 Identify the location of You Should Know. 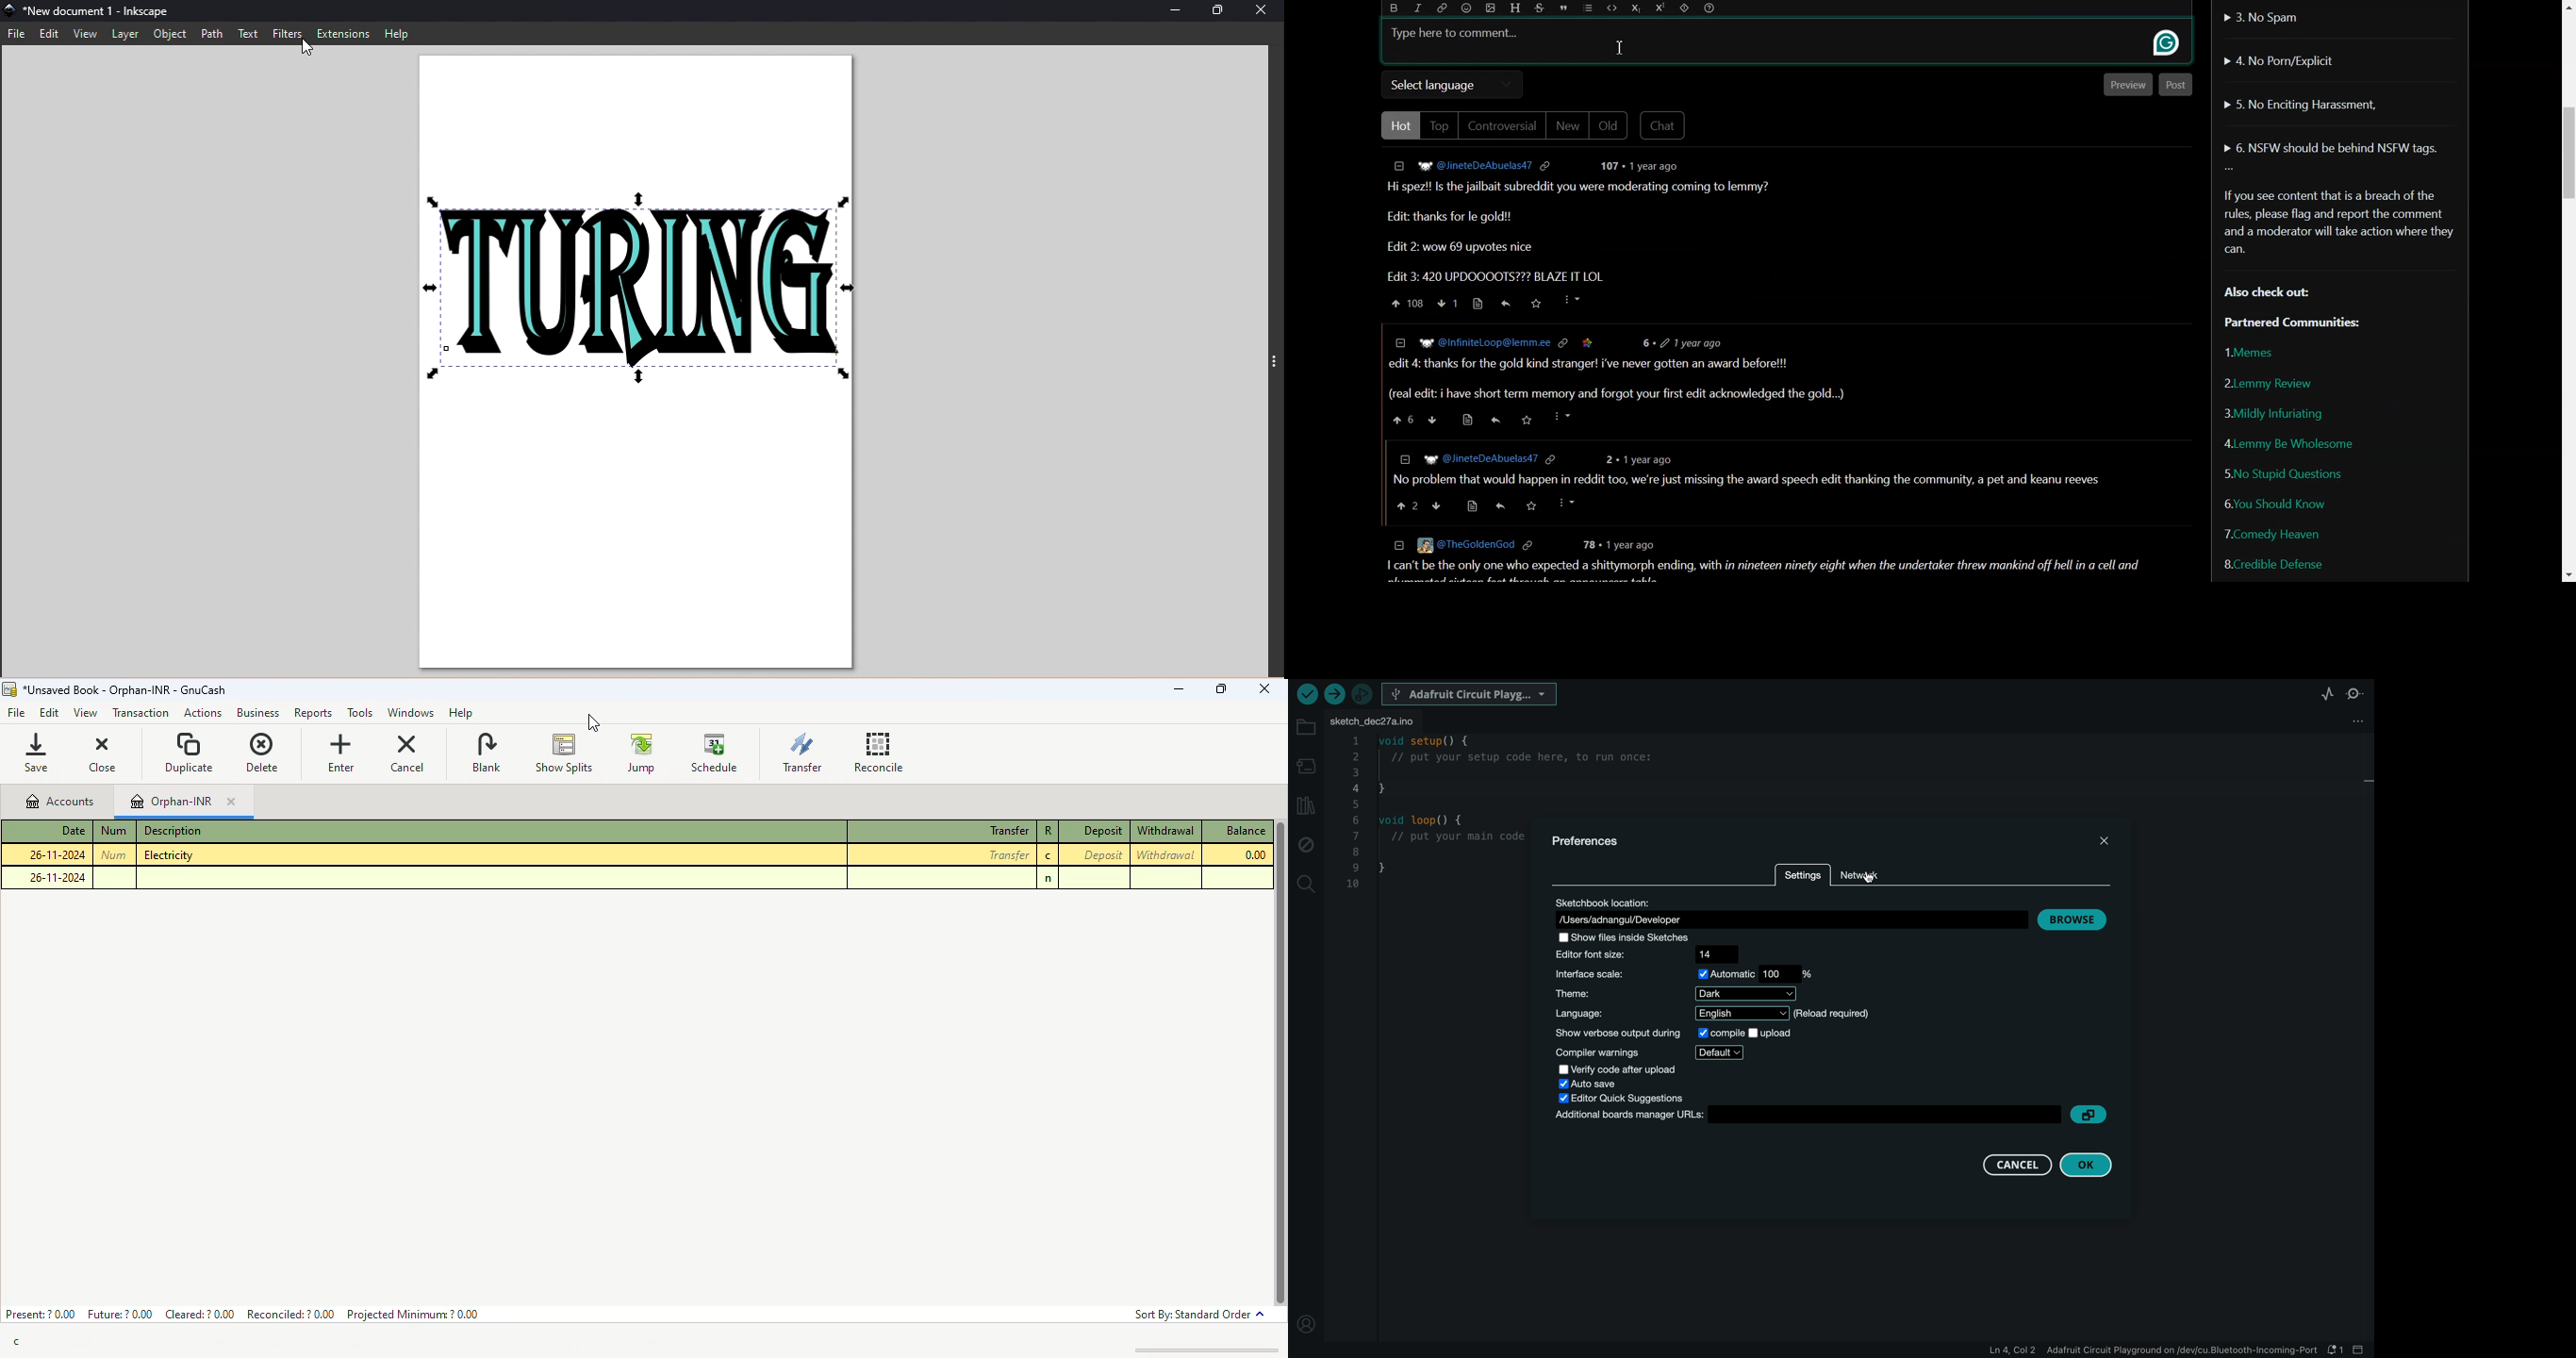
(2275, 503).